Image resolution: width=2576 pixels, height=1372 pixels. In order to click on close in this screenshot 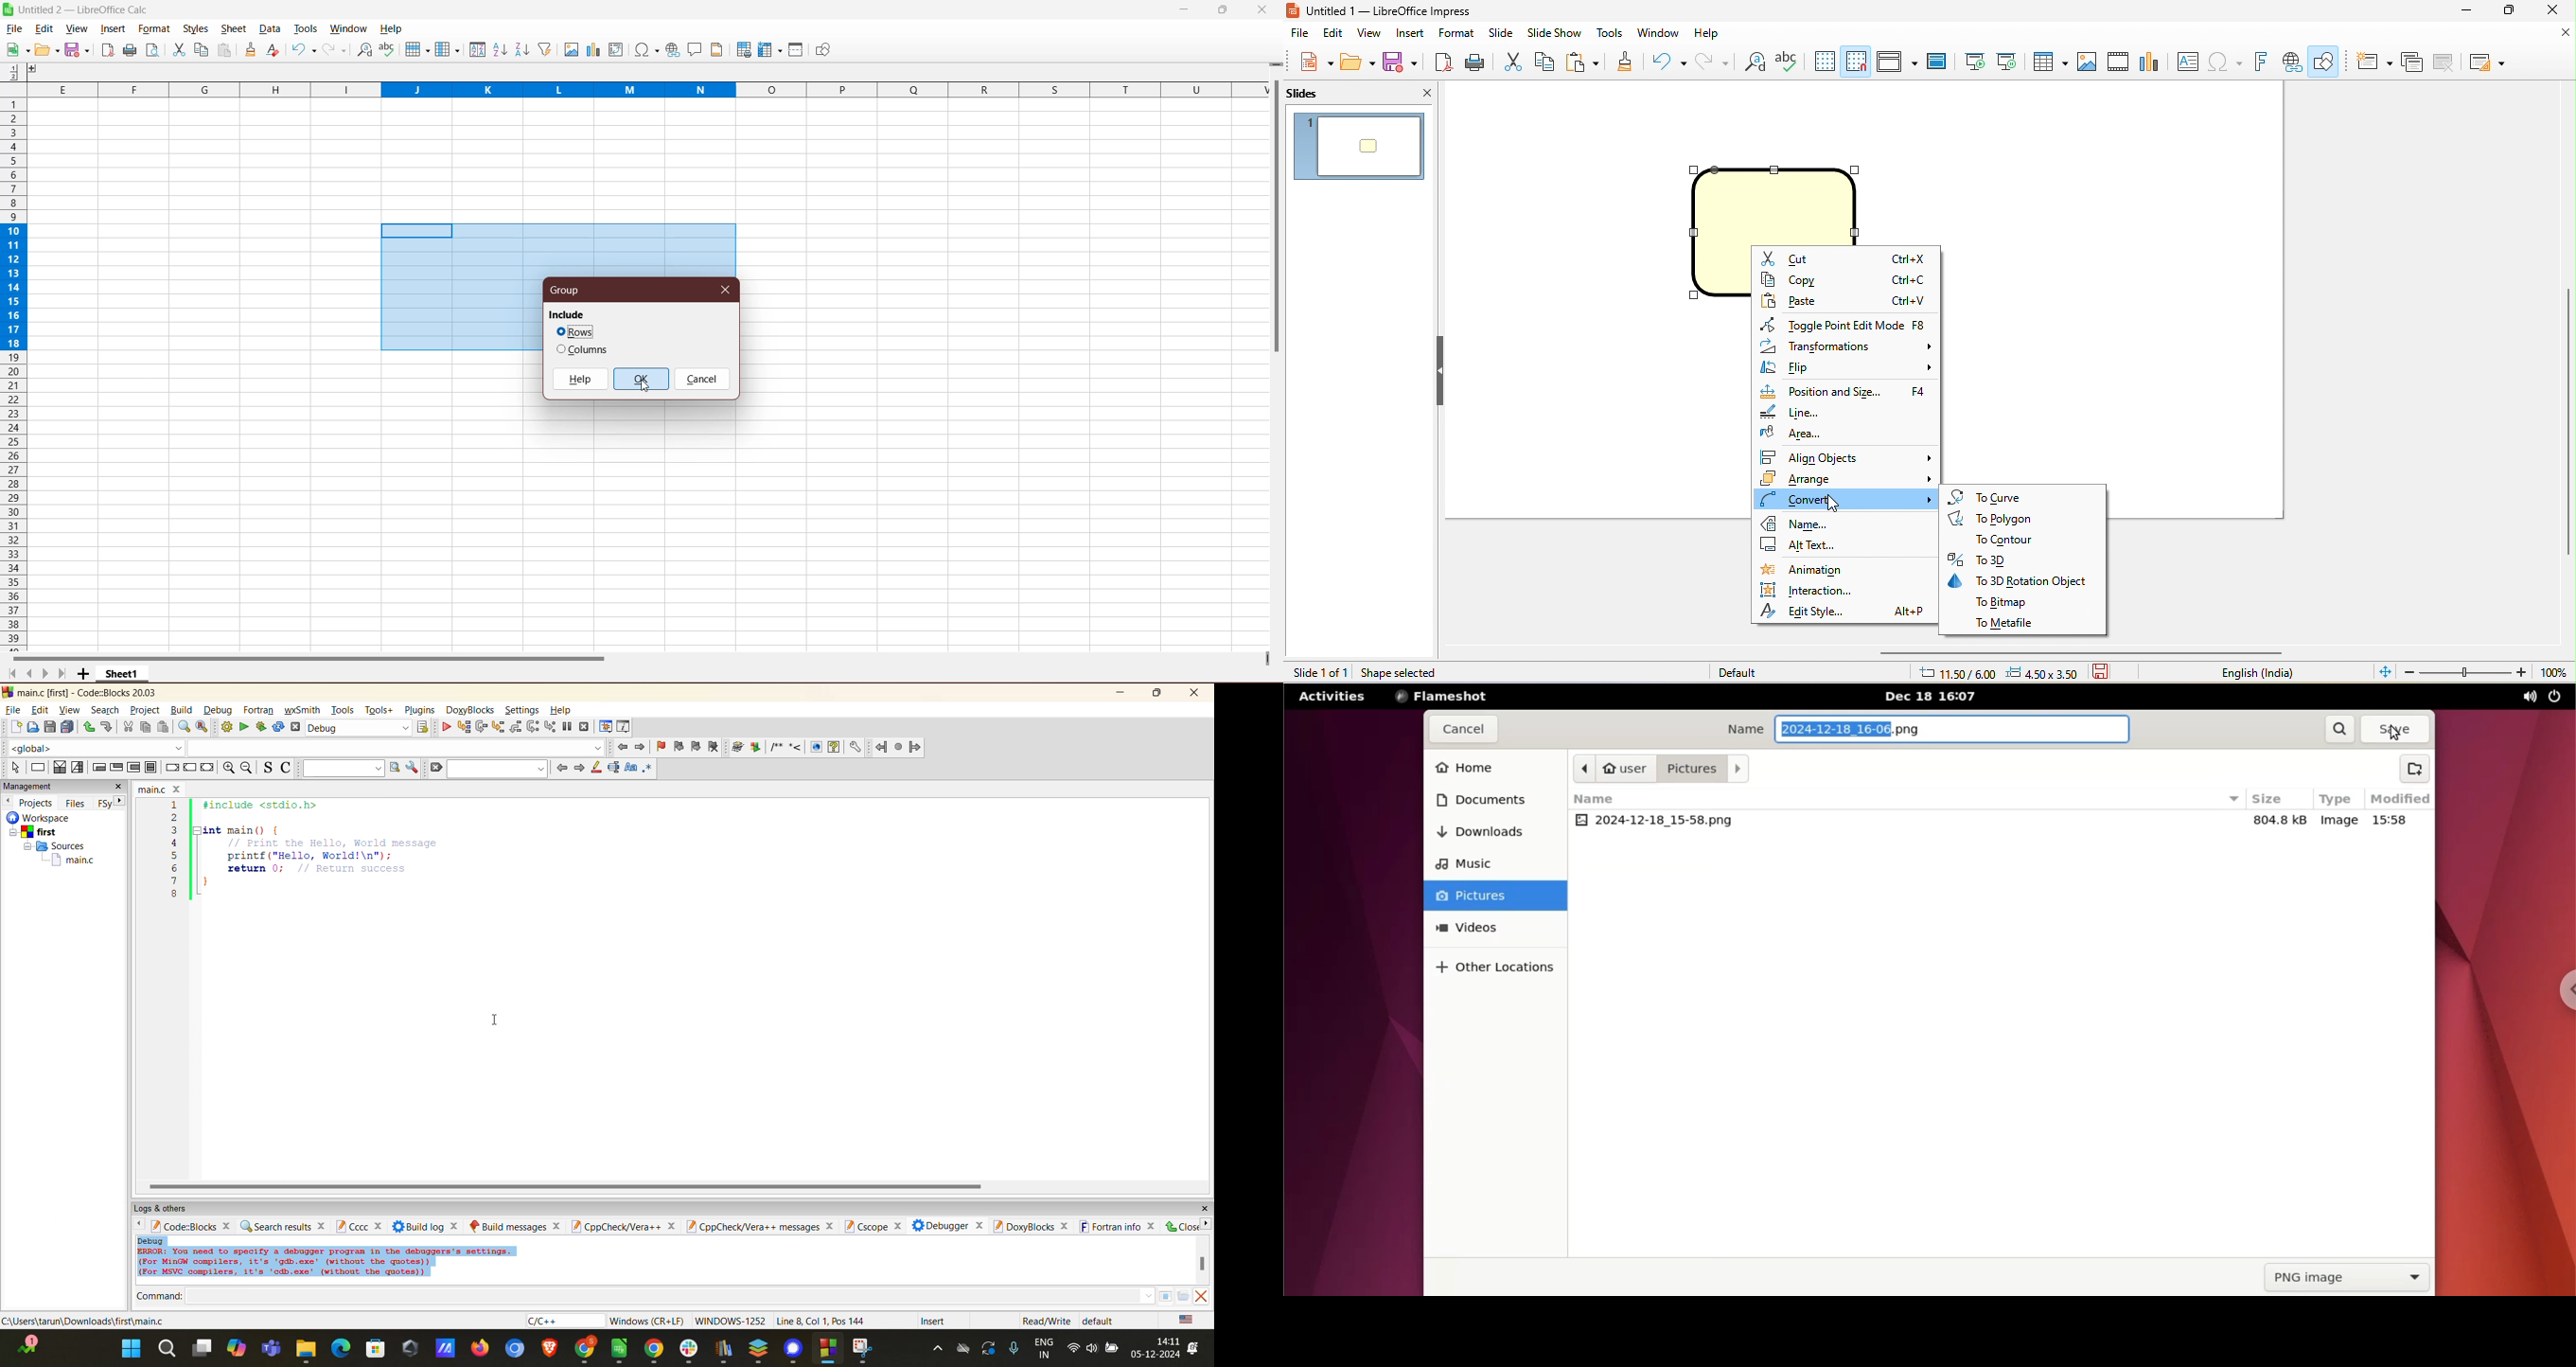, I will do `click(1177, 1225)`.